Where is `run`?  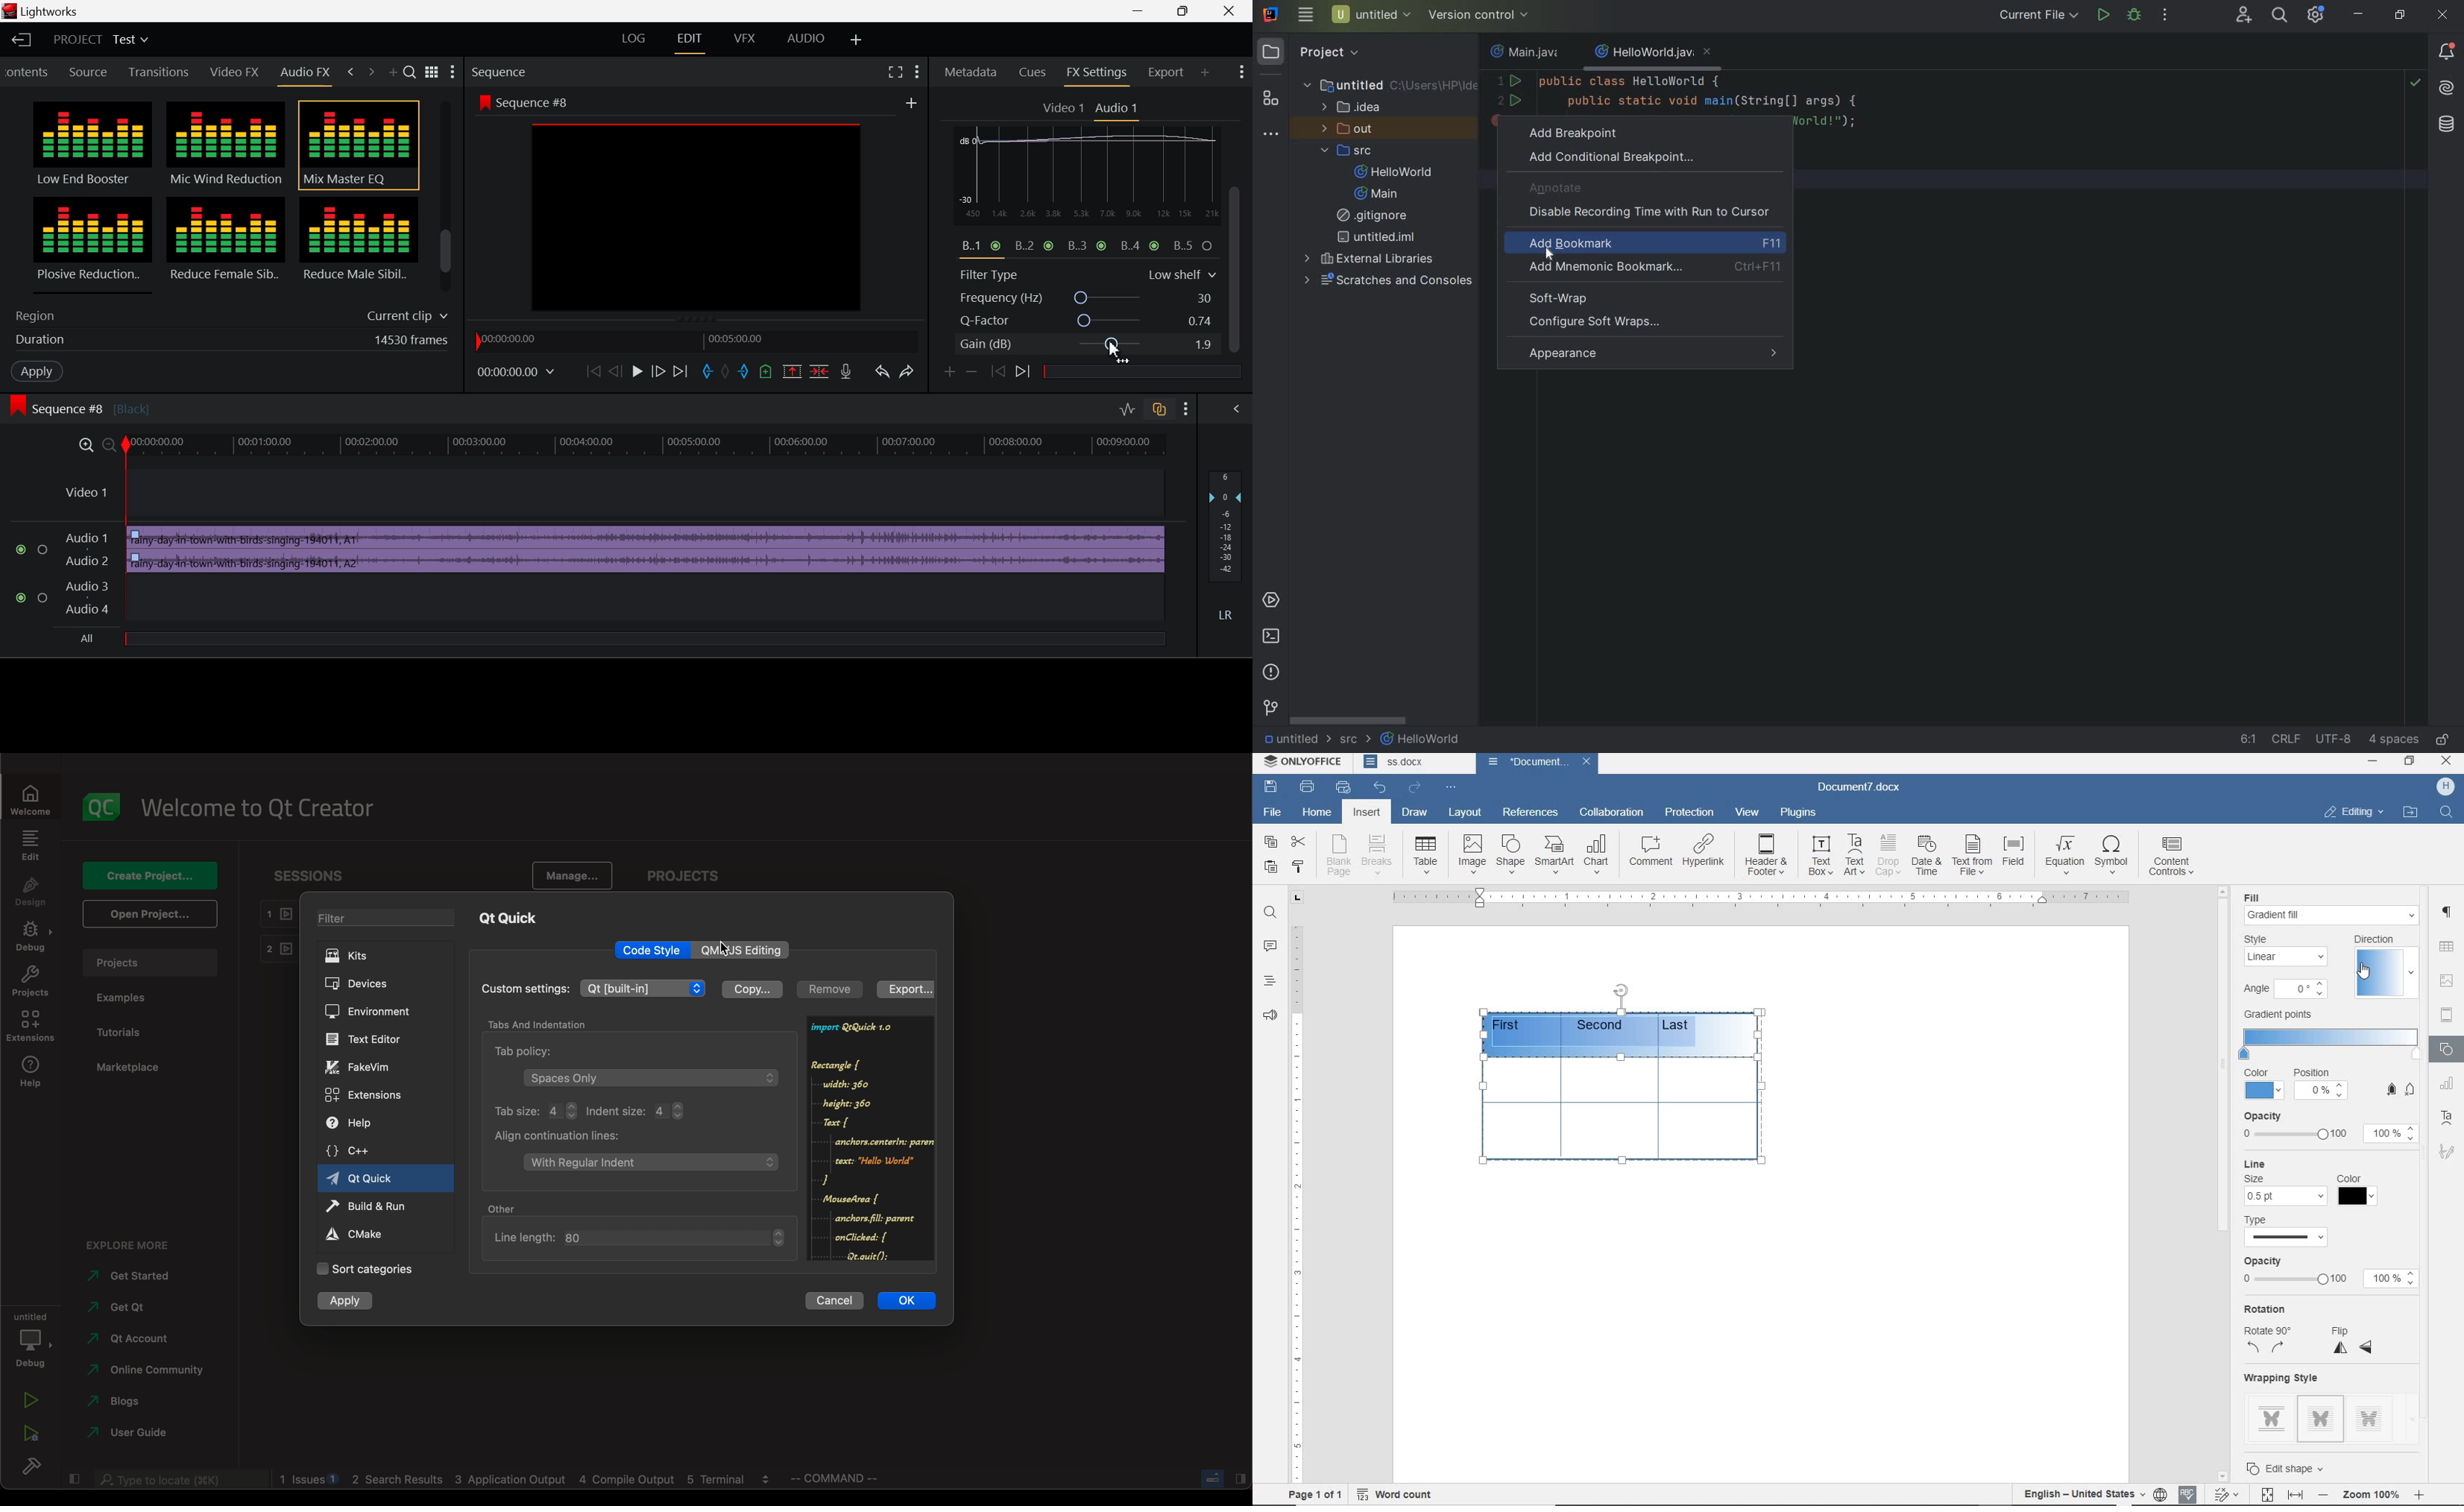
run is located at coordinates (366, 1207).